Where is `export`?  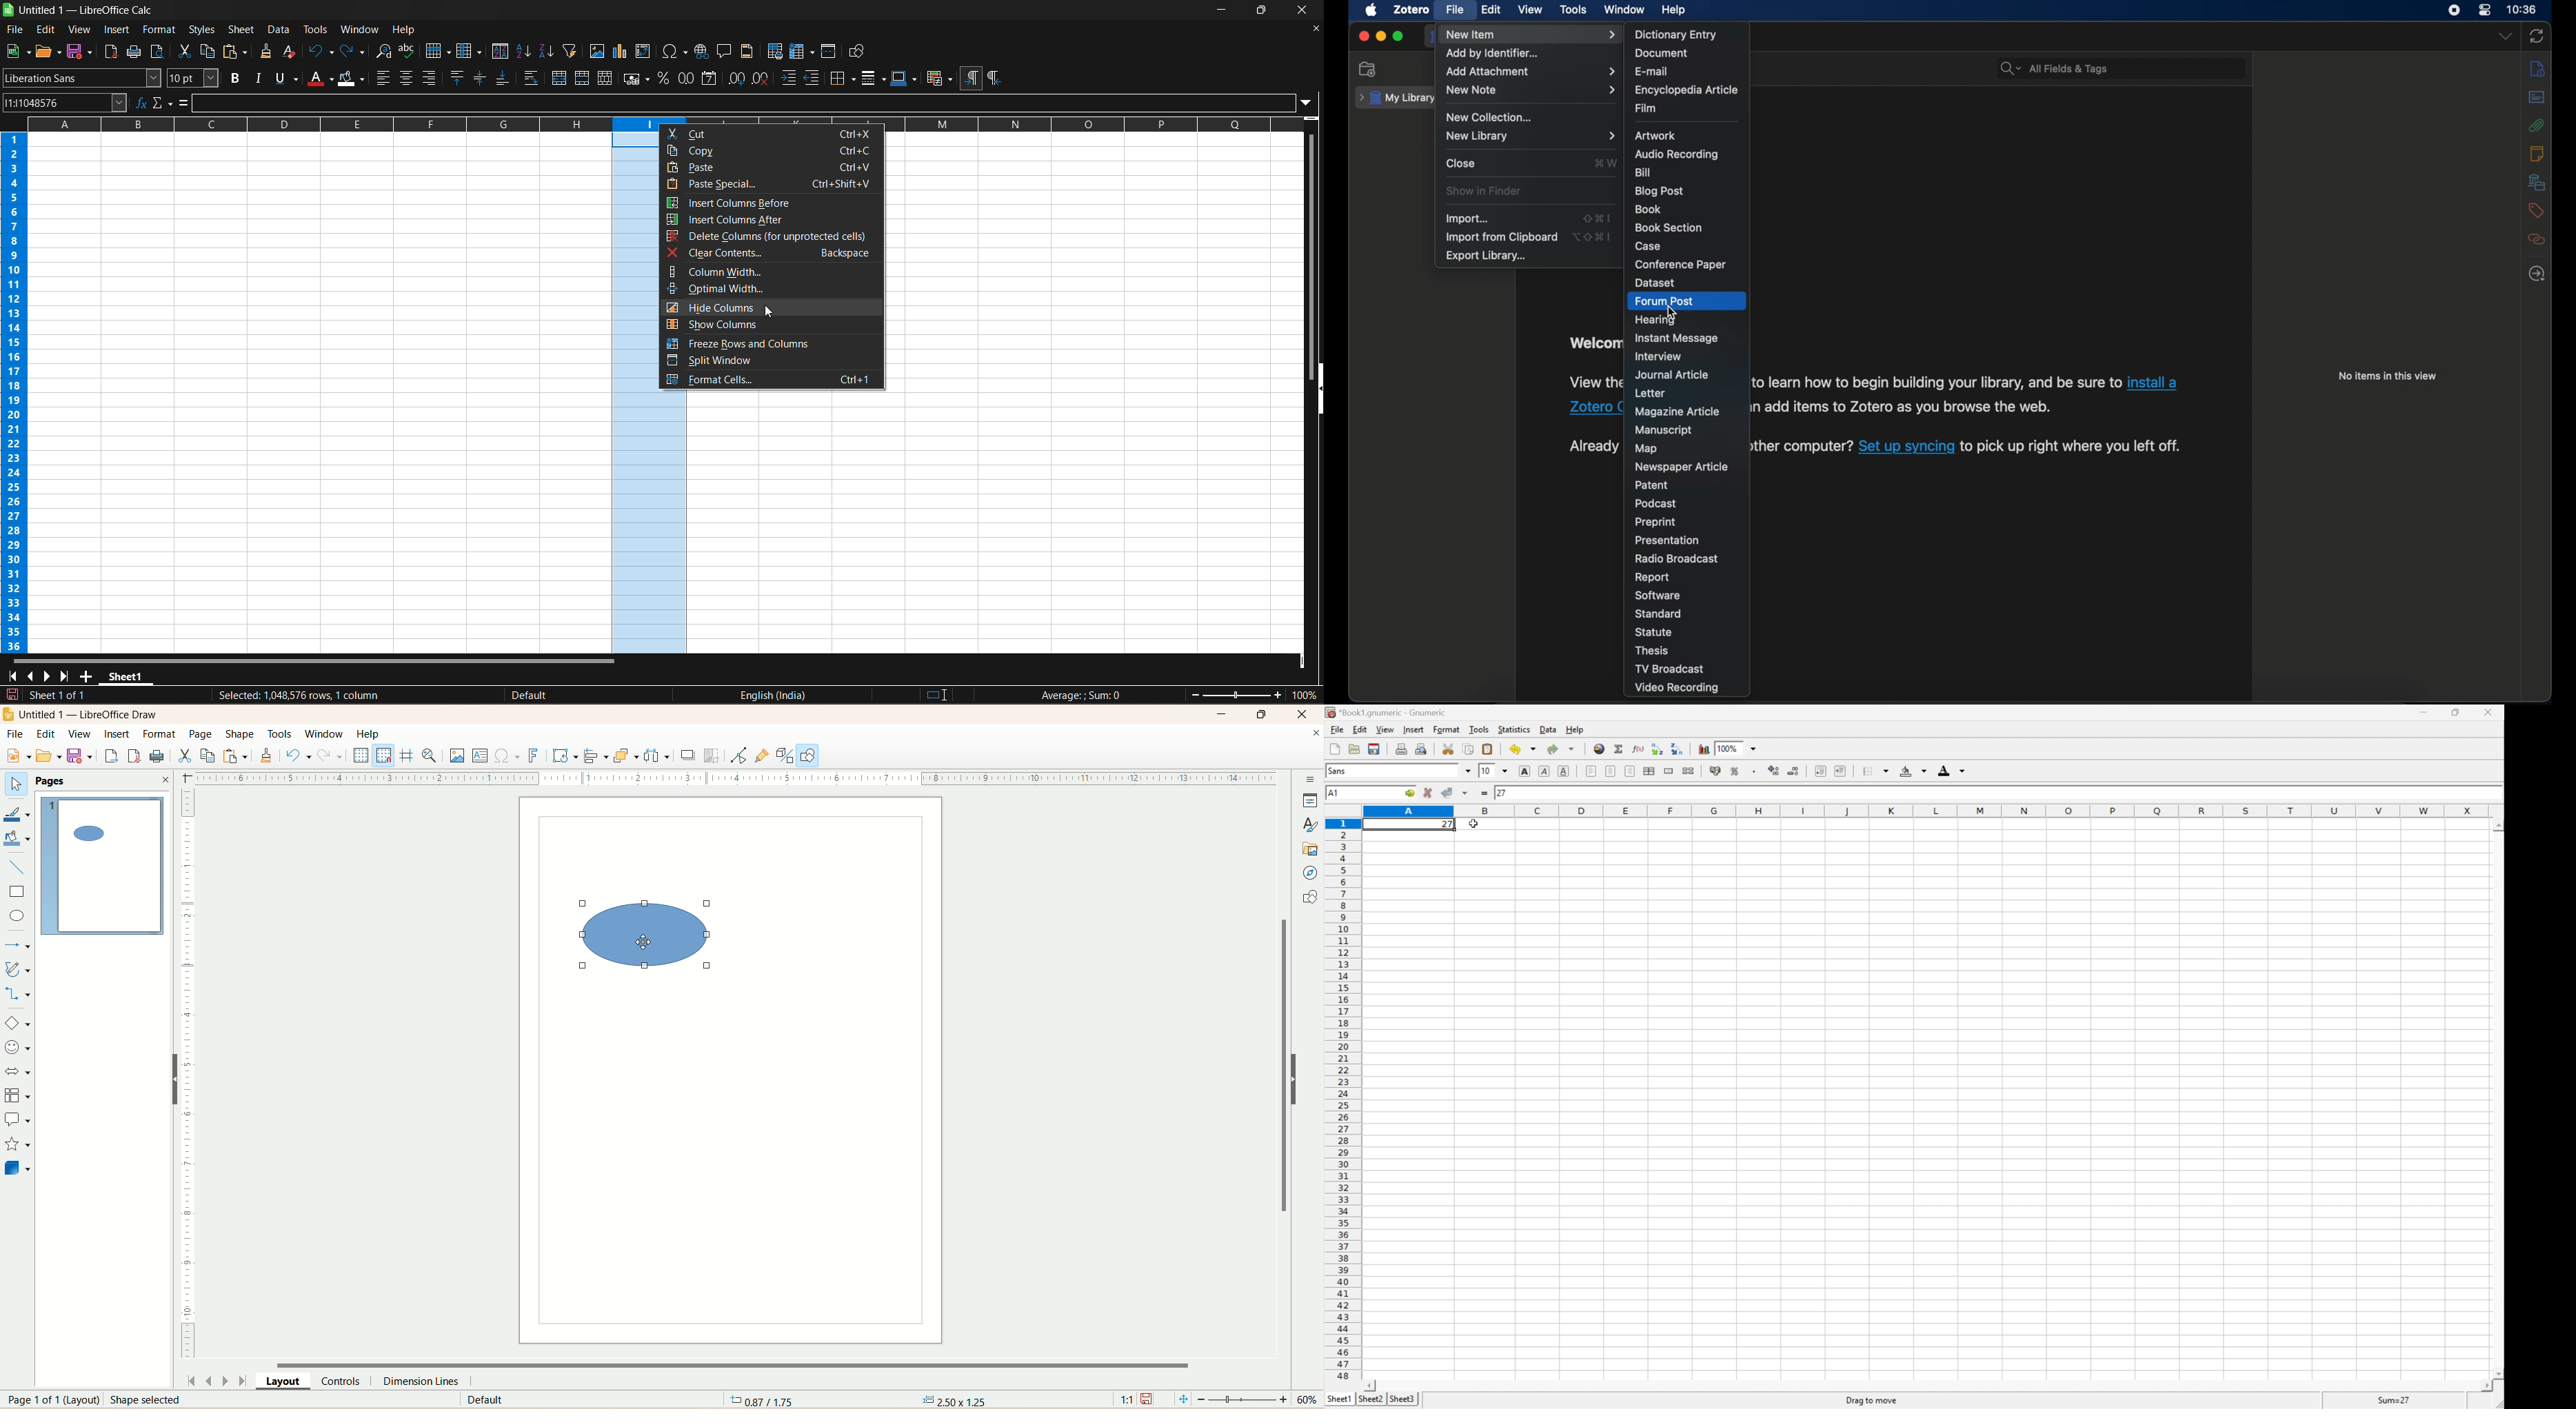
export is located at coordinates (112, 753).